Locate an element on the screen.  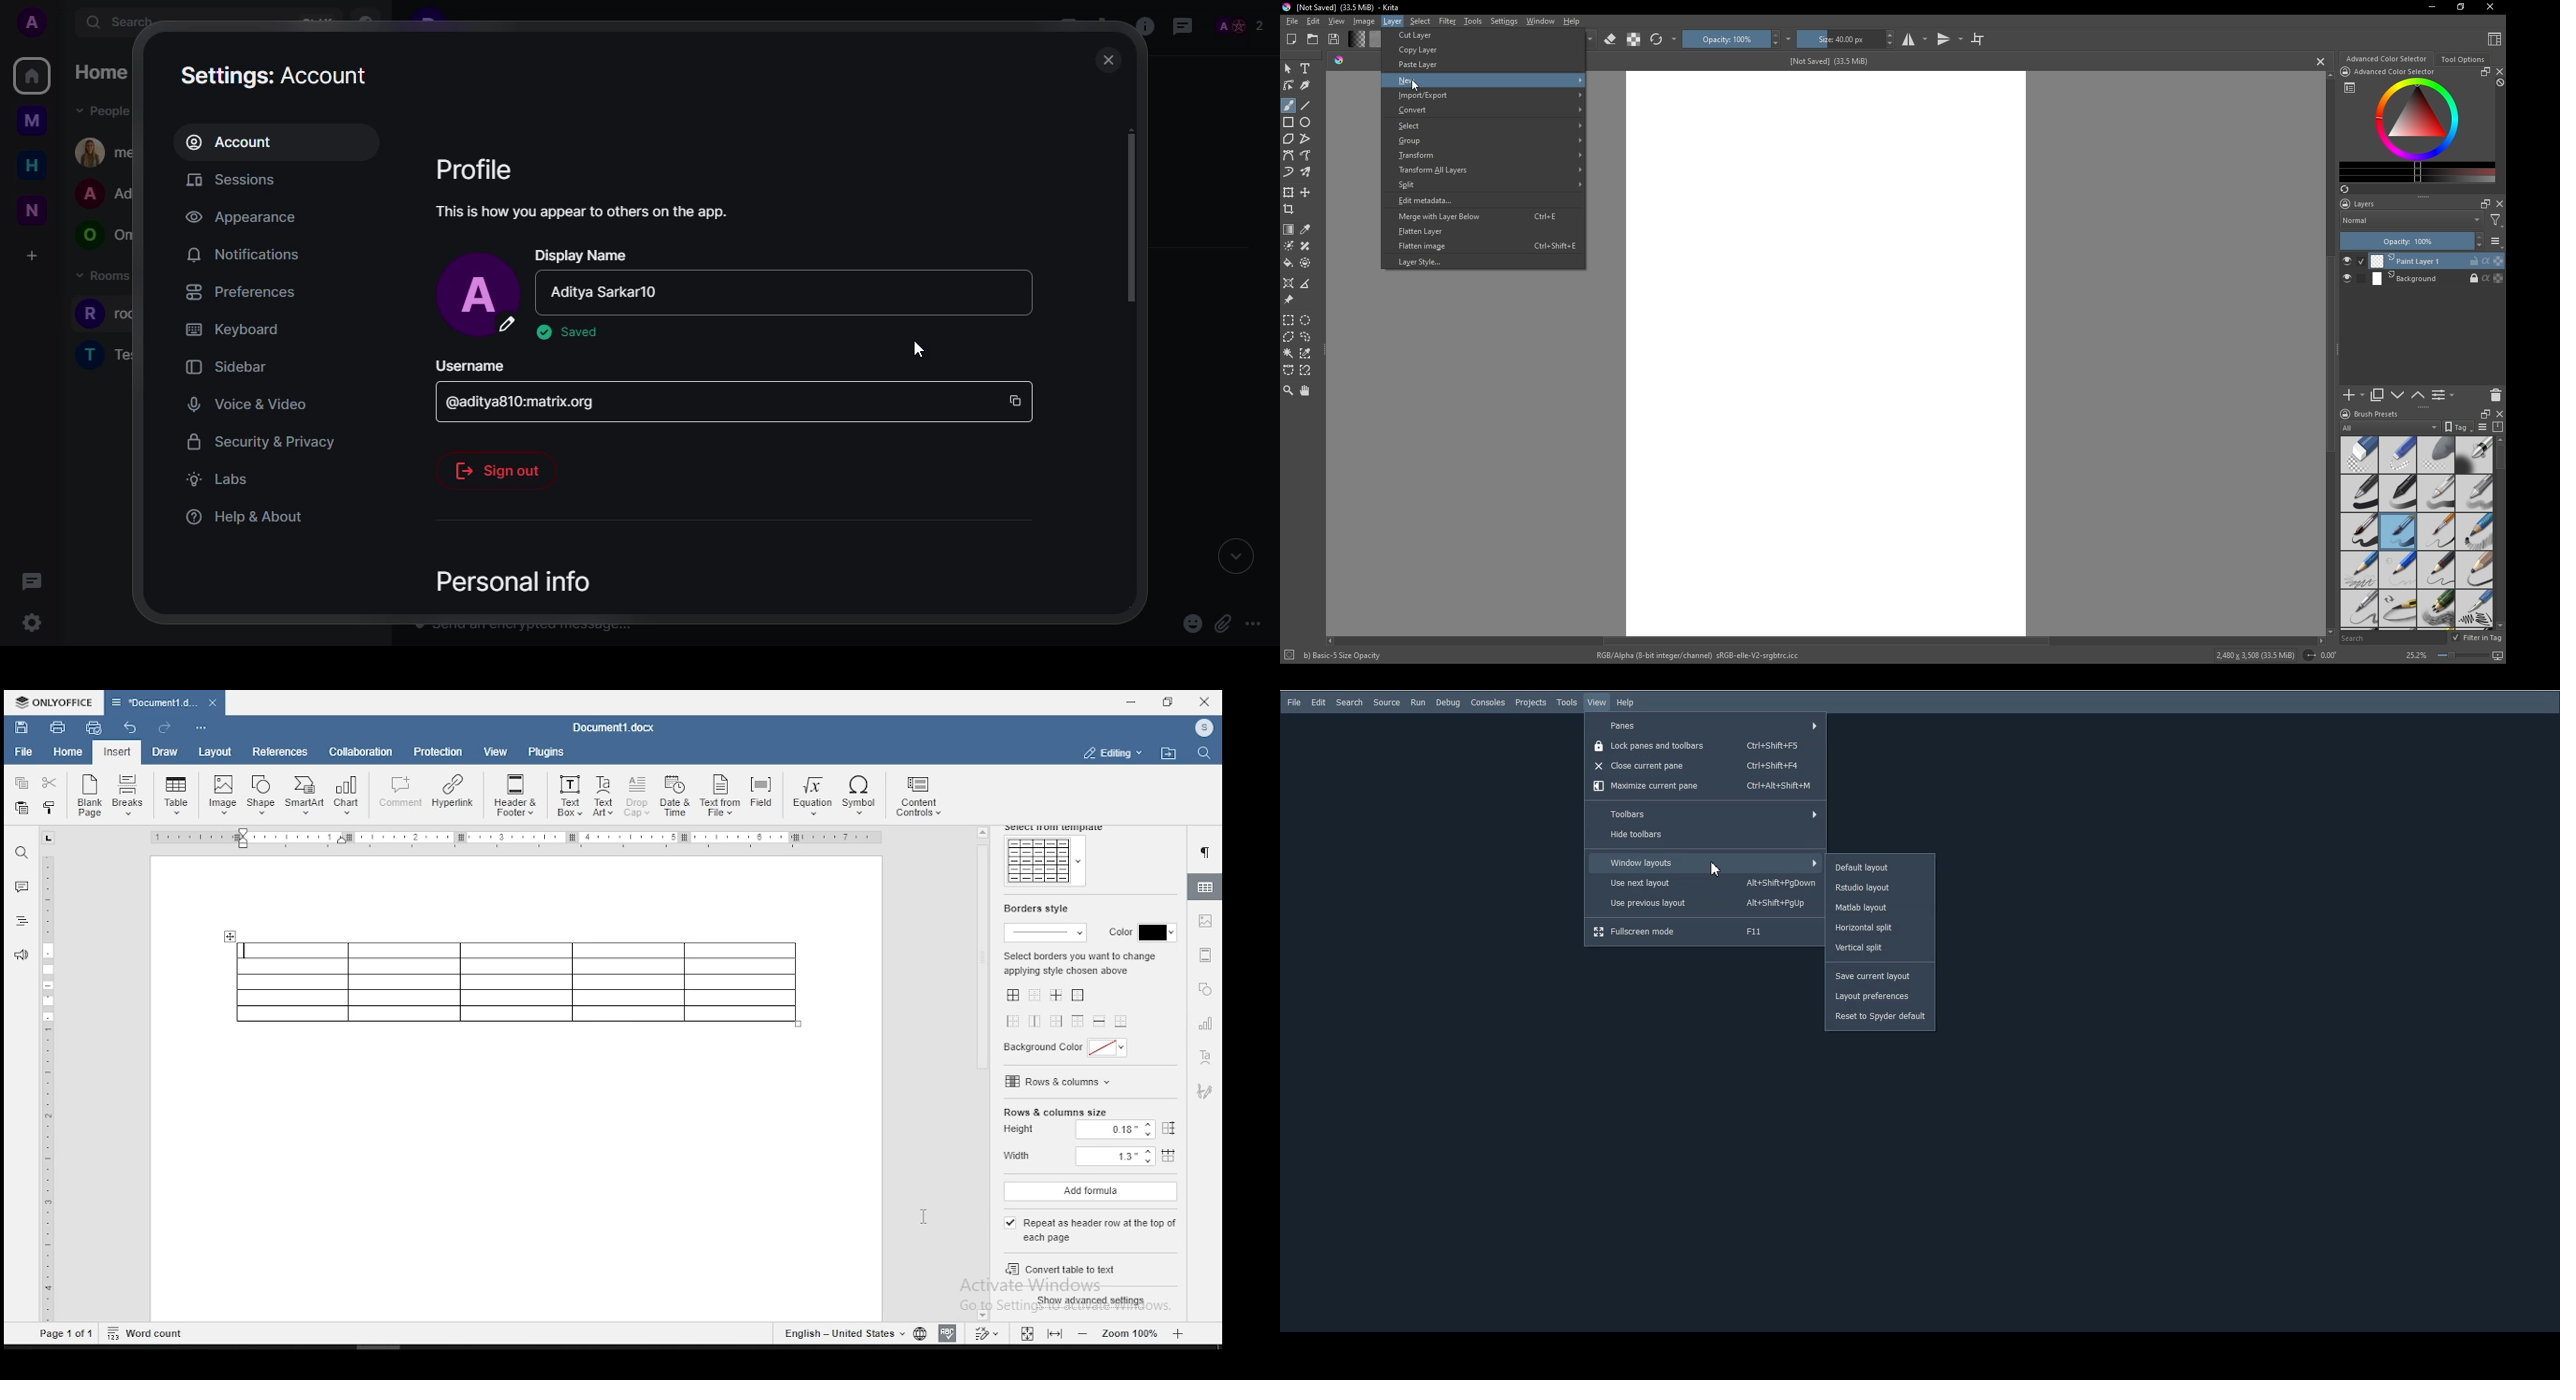
icon is located at coordinates (2345, 72).